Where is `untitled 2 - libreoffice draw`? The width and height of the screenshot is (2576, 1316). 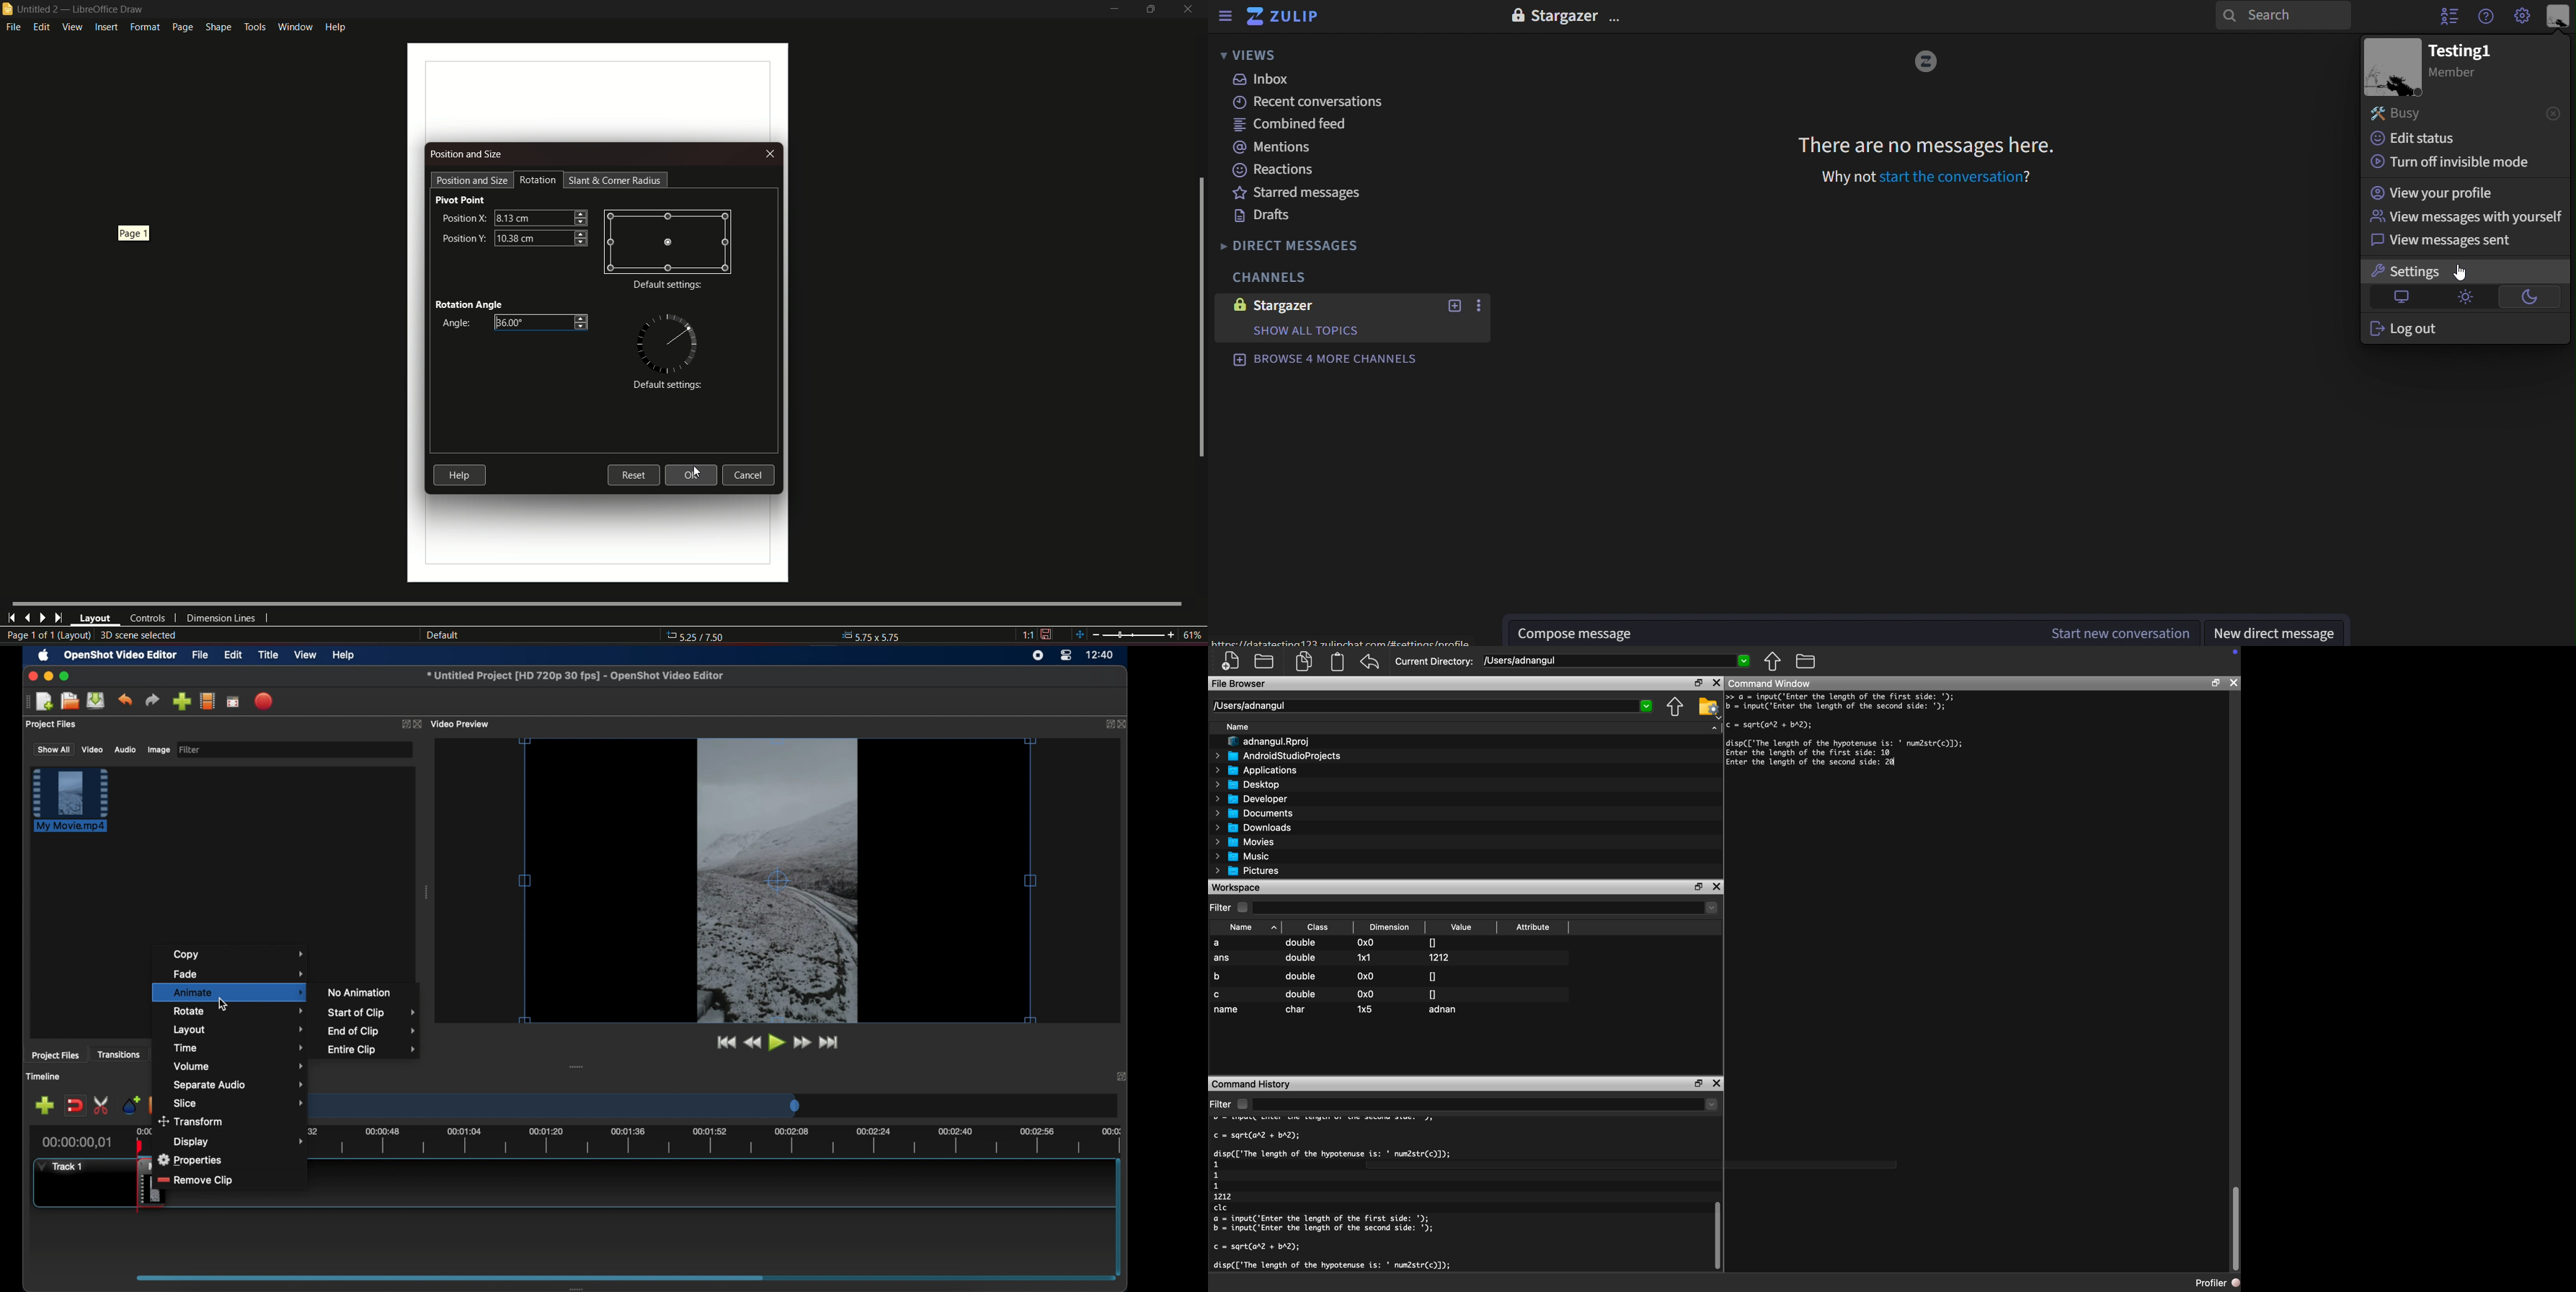
untitled 2 - libreoffice draw is located at coordinates (74, 9).